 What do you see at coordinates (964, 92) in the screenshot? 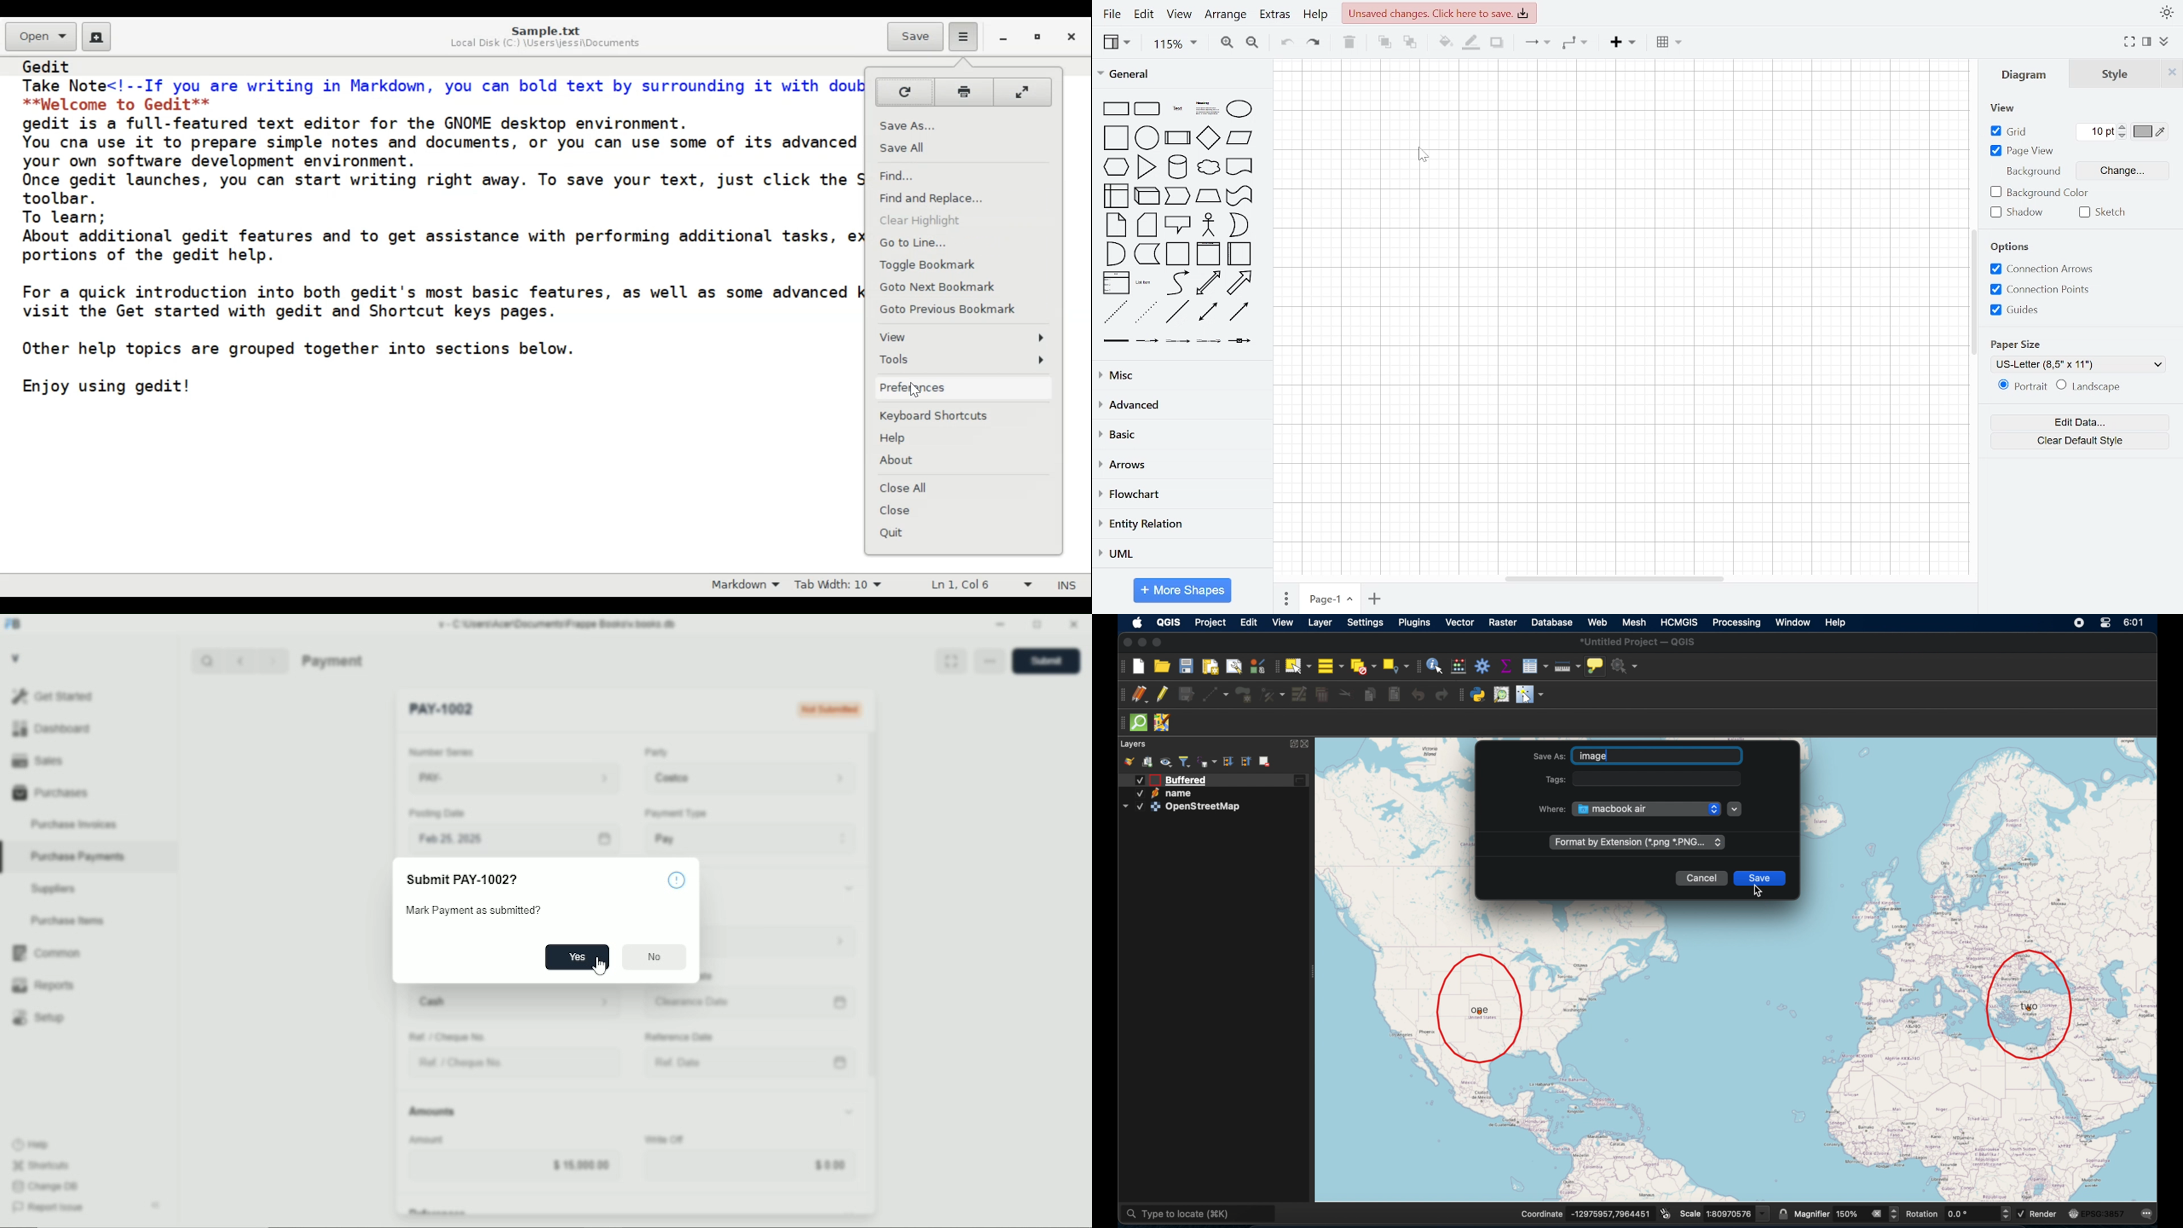
I see `Print` at bounding box center [964, 92].